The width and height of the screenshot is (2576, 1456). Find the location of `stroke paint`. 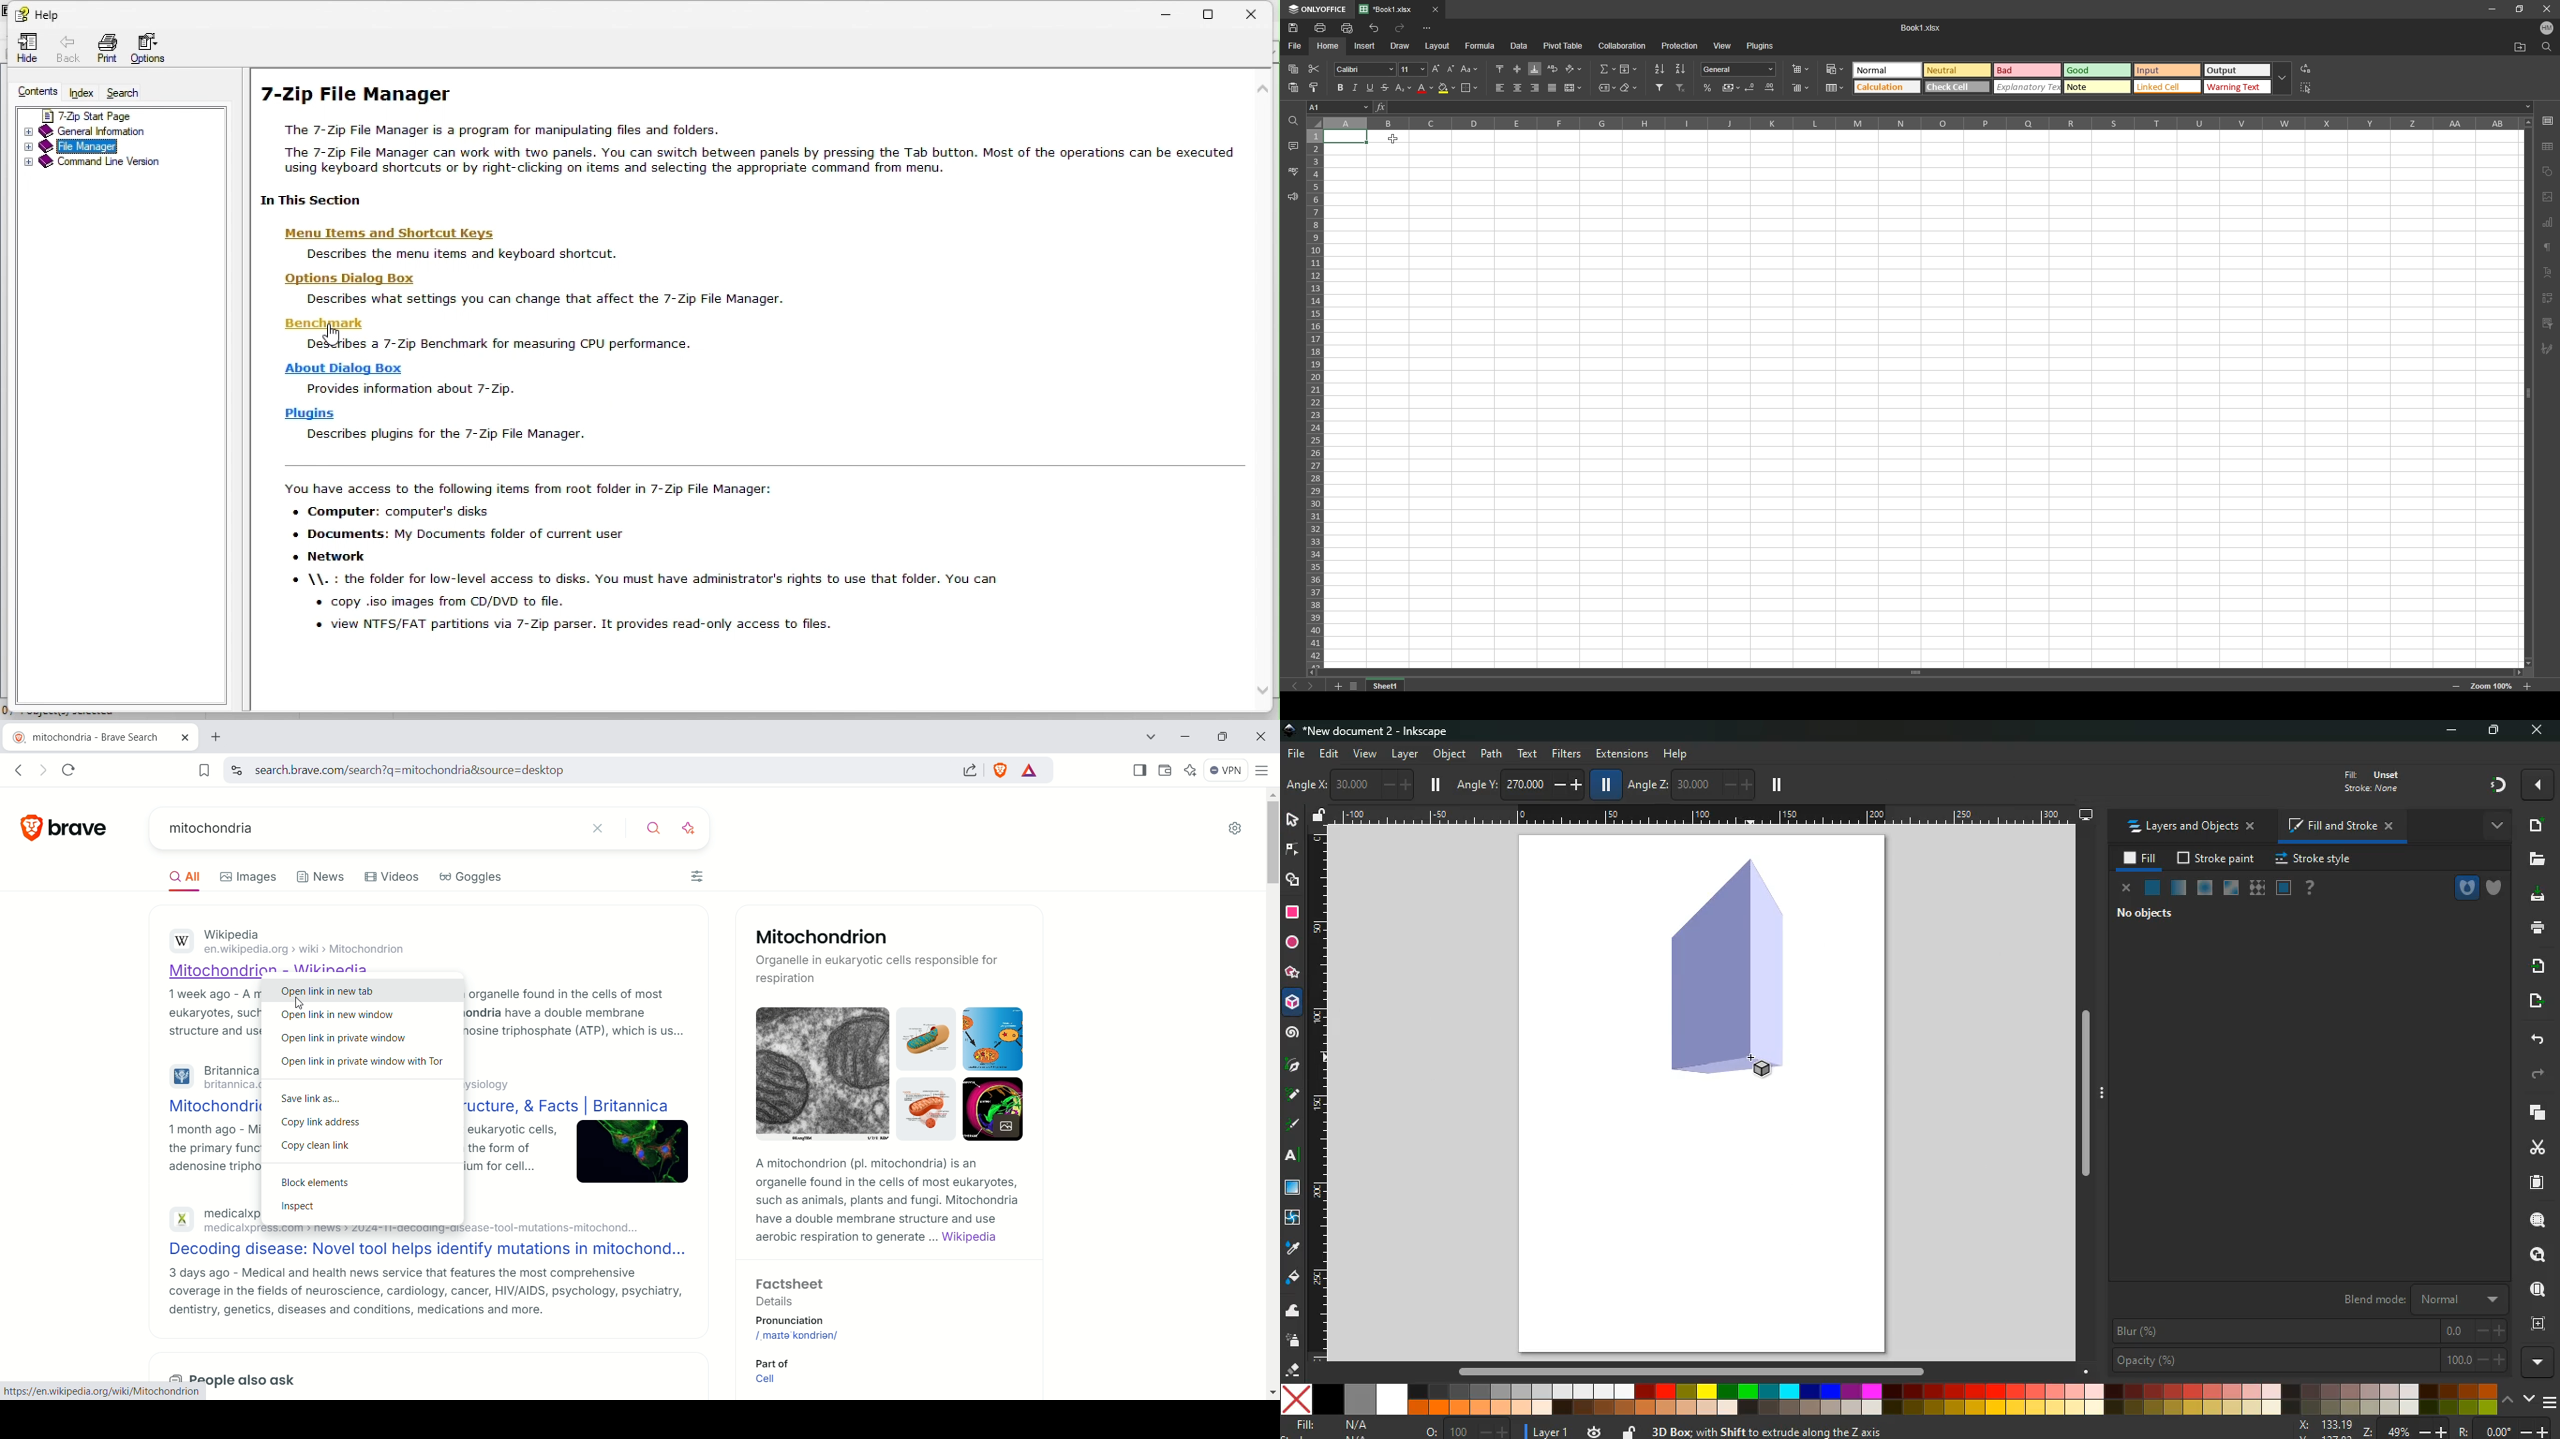

stroke paint is located at coordinates (2217, 860).